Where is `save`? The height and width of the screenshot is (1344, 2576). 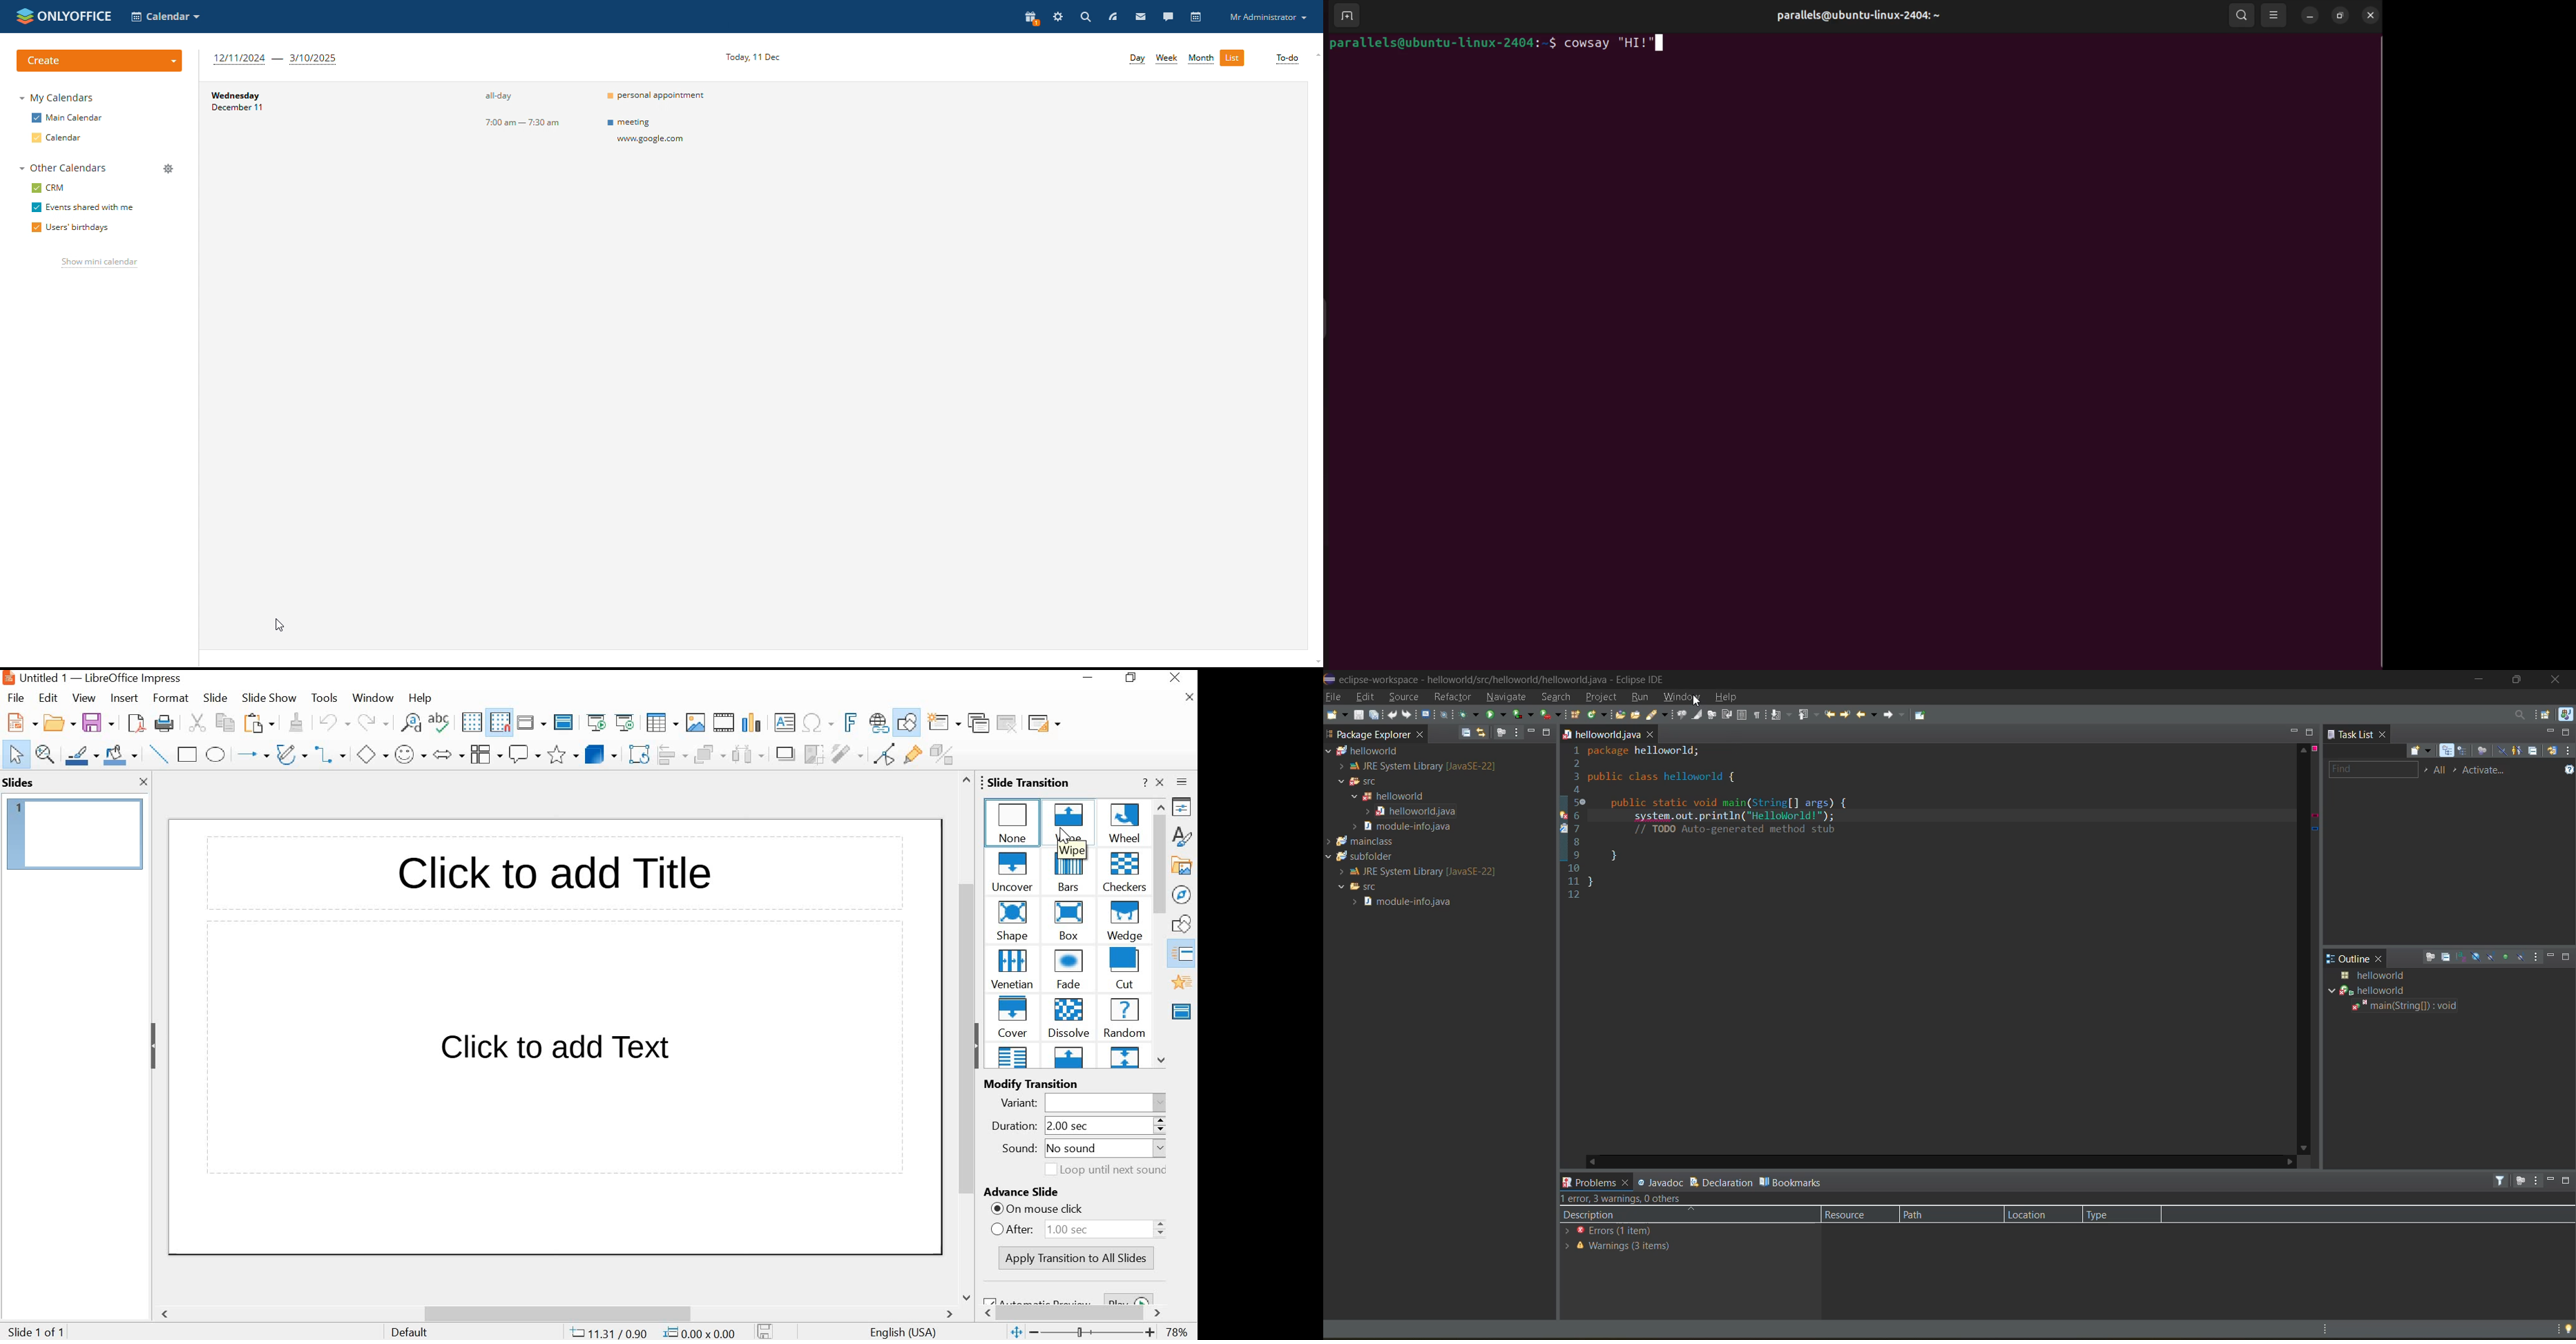 save is located at coordinates (1358, 715).